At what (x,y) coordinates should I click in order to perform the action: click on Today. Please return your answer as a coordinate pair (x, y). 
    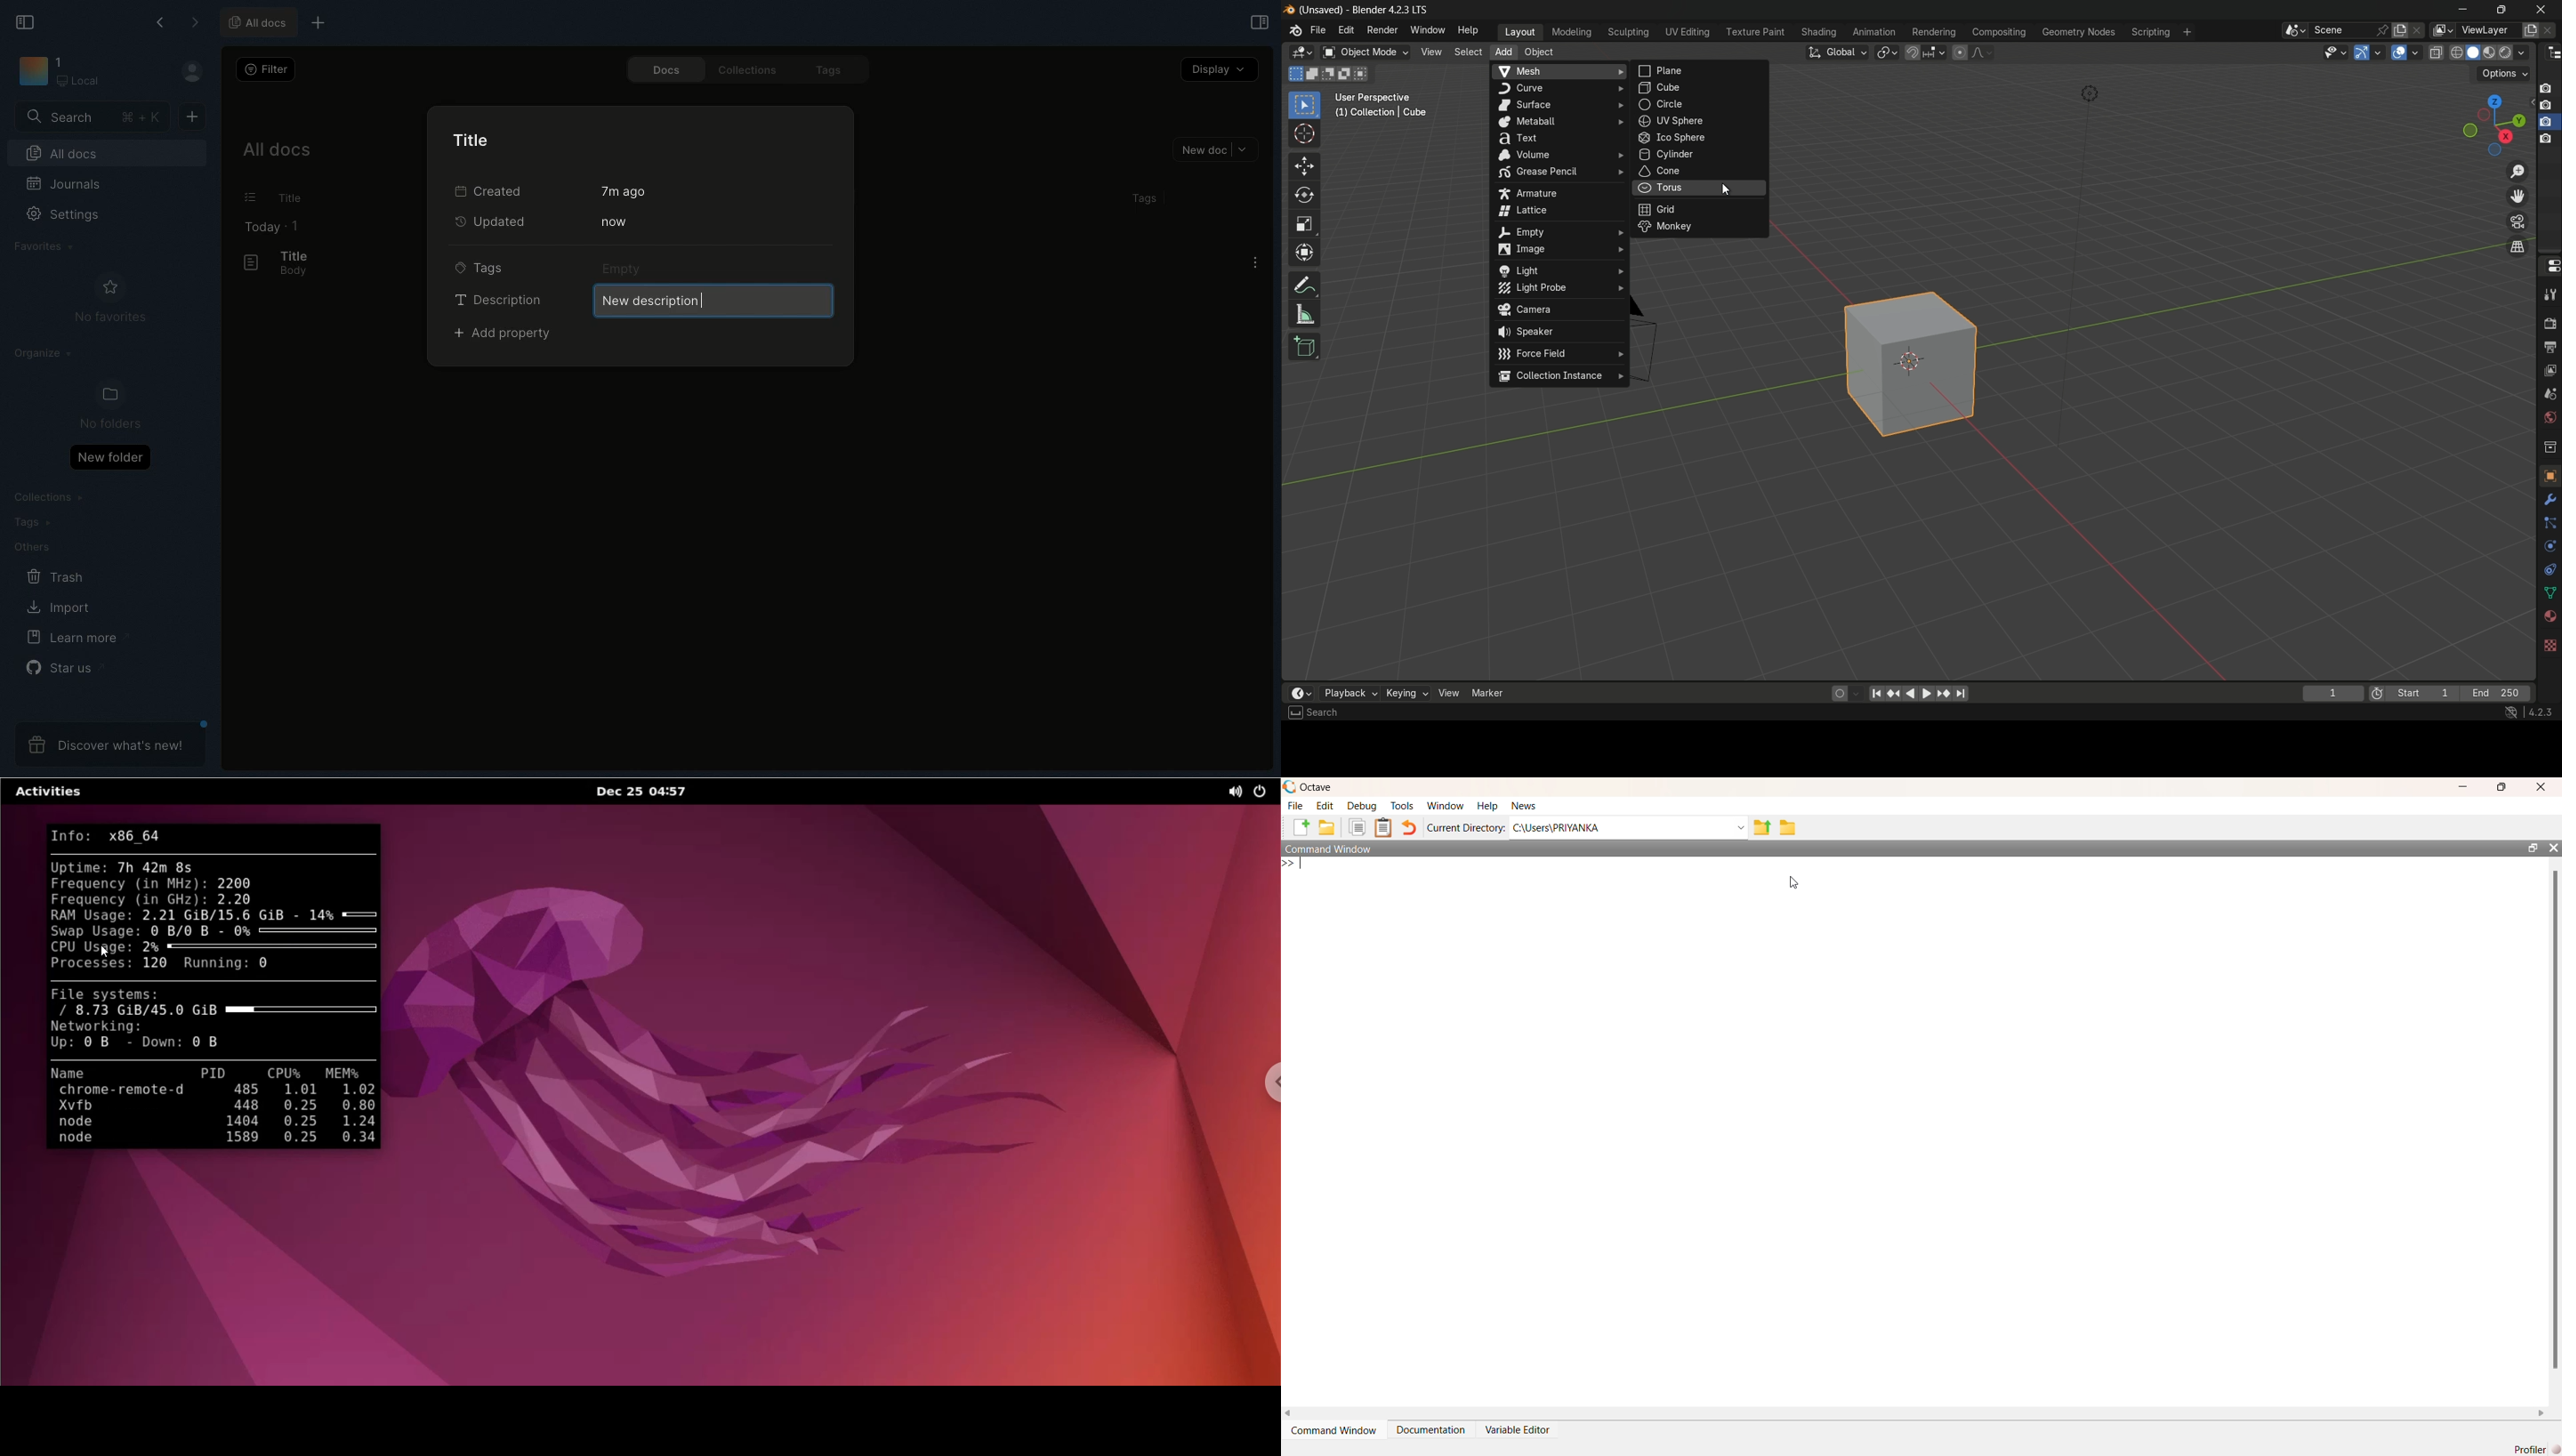
    Looking at the image, I should click on (257, 227).